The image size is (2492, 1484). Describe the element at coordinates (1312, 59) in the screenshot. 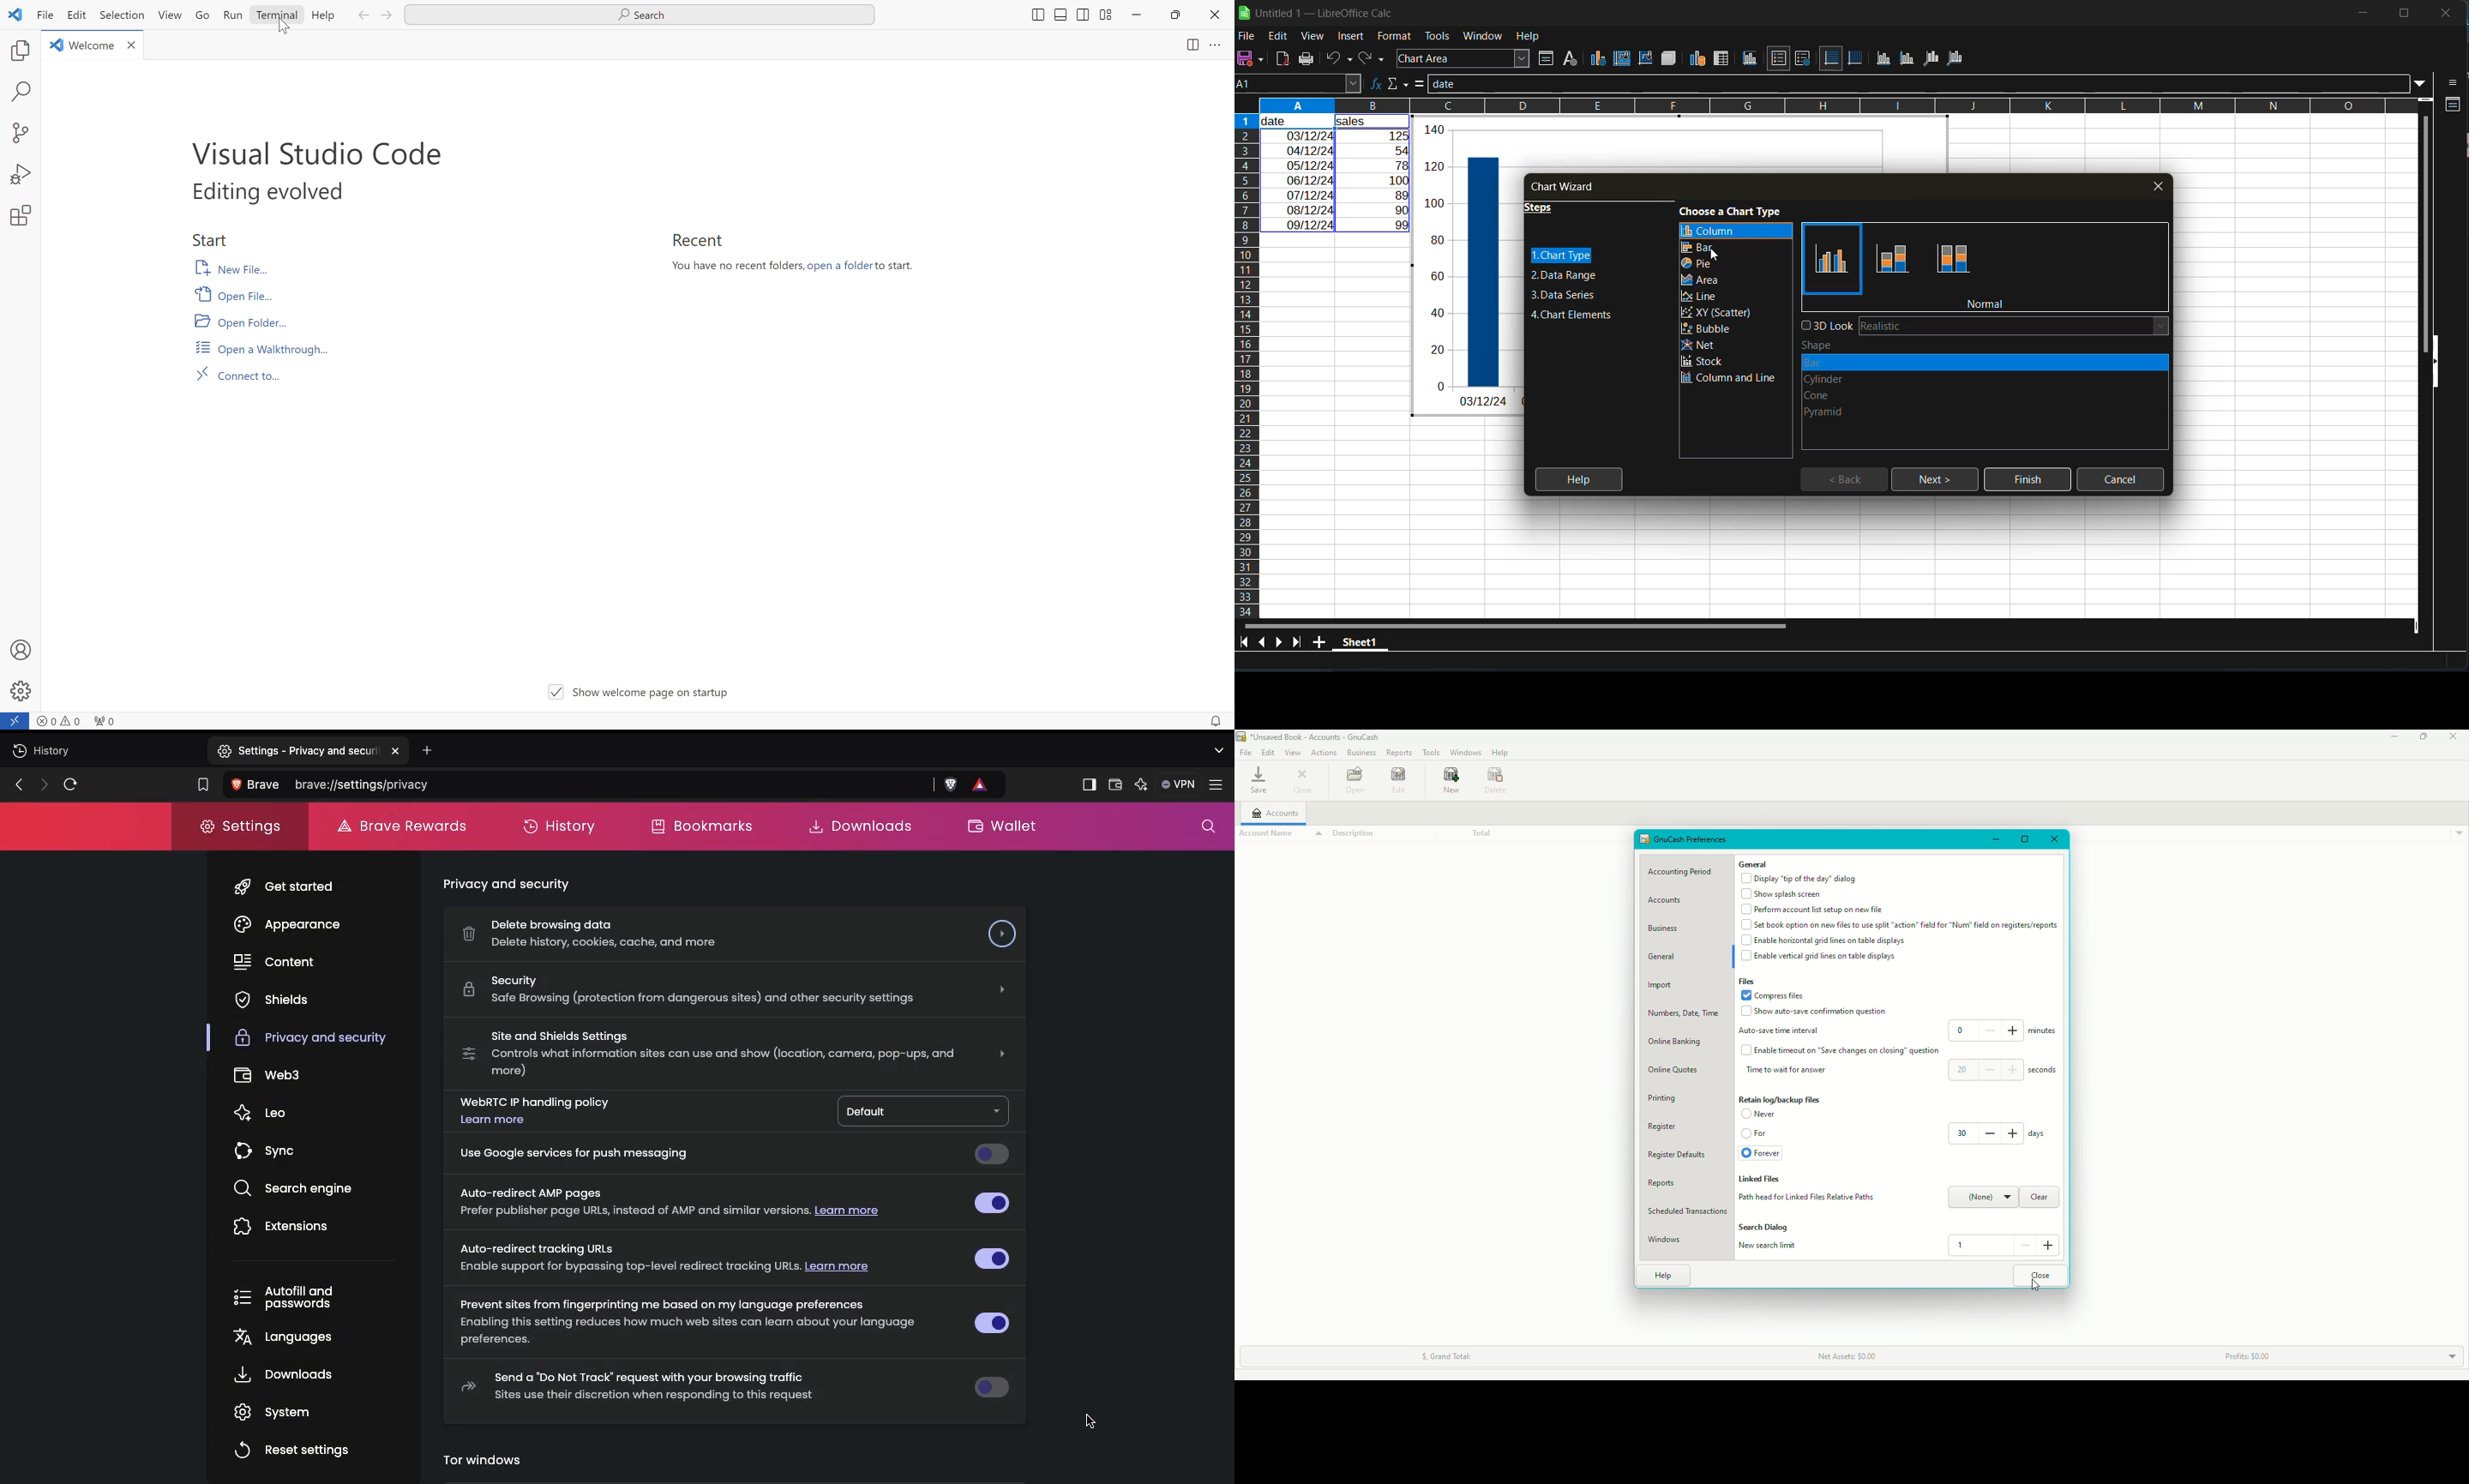

I see `print` at that location.